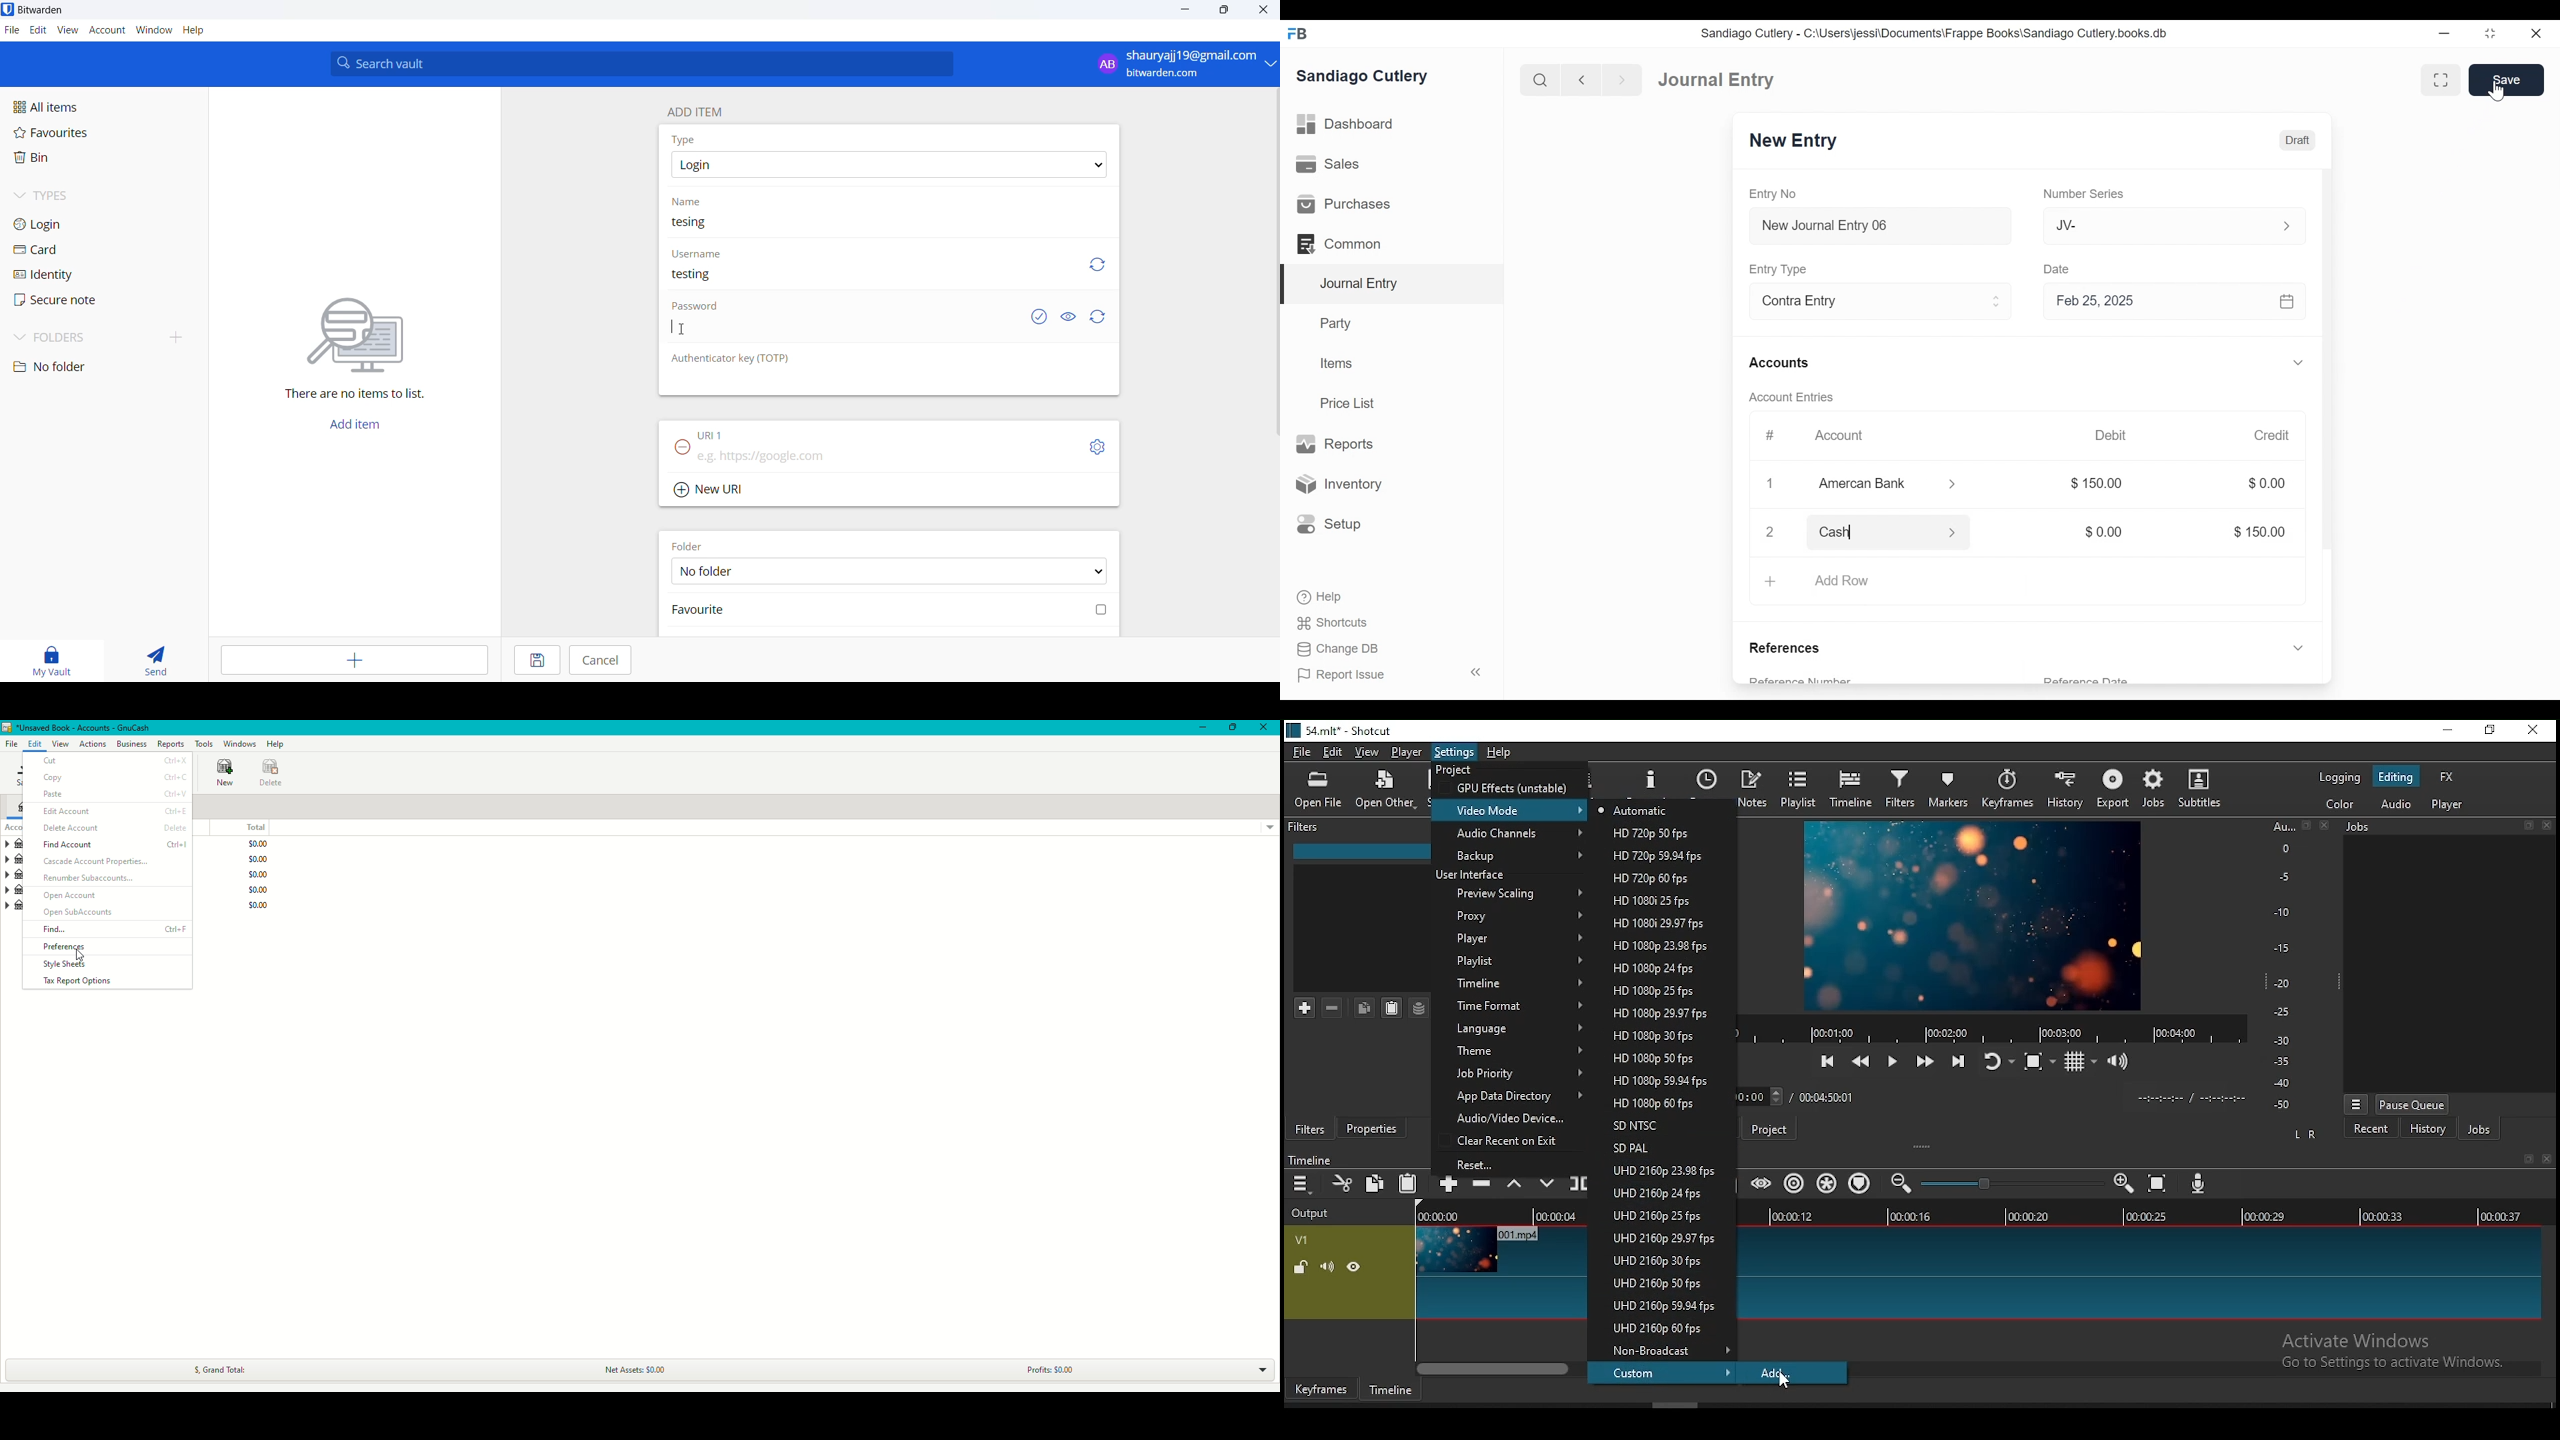  Describe the element at coordinates (1318, 596) in the screenshot. I see `Help` at that location.